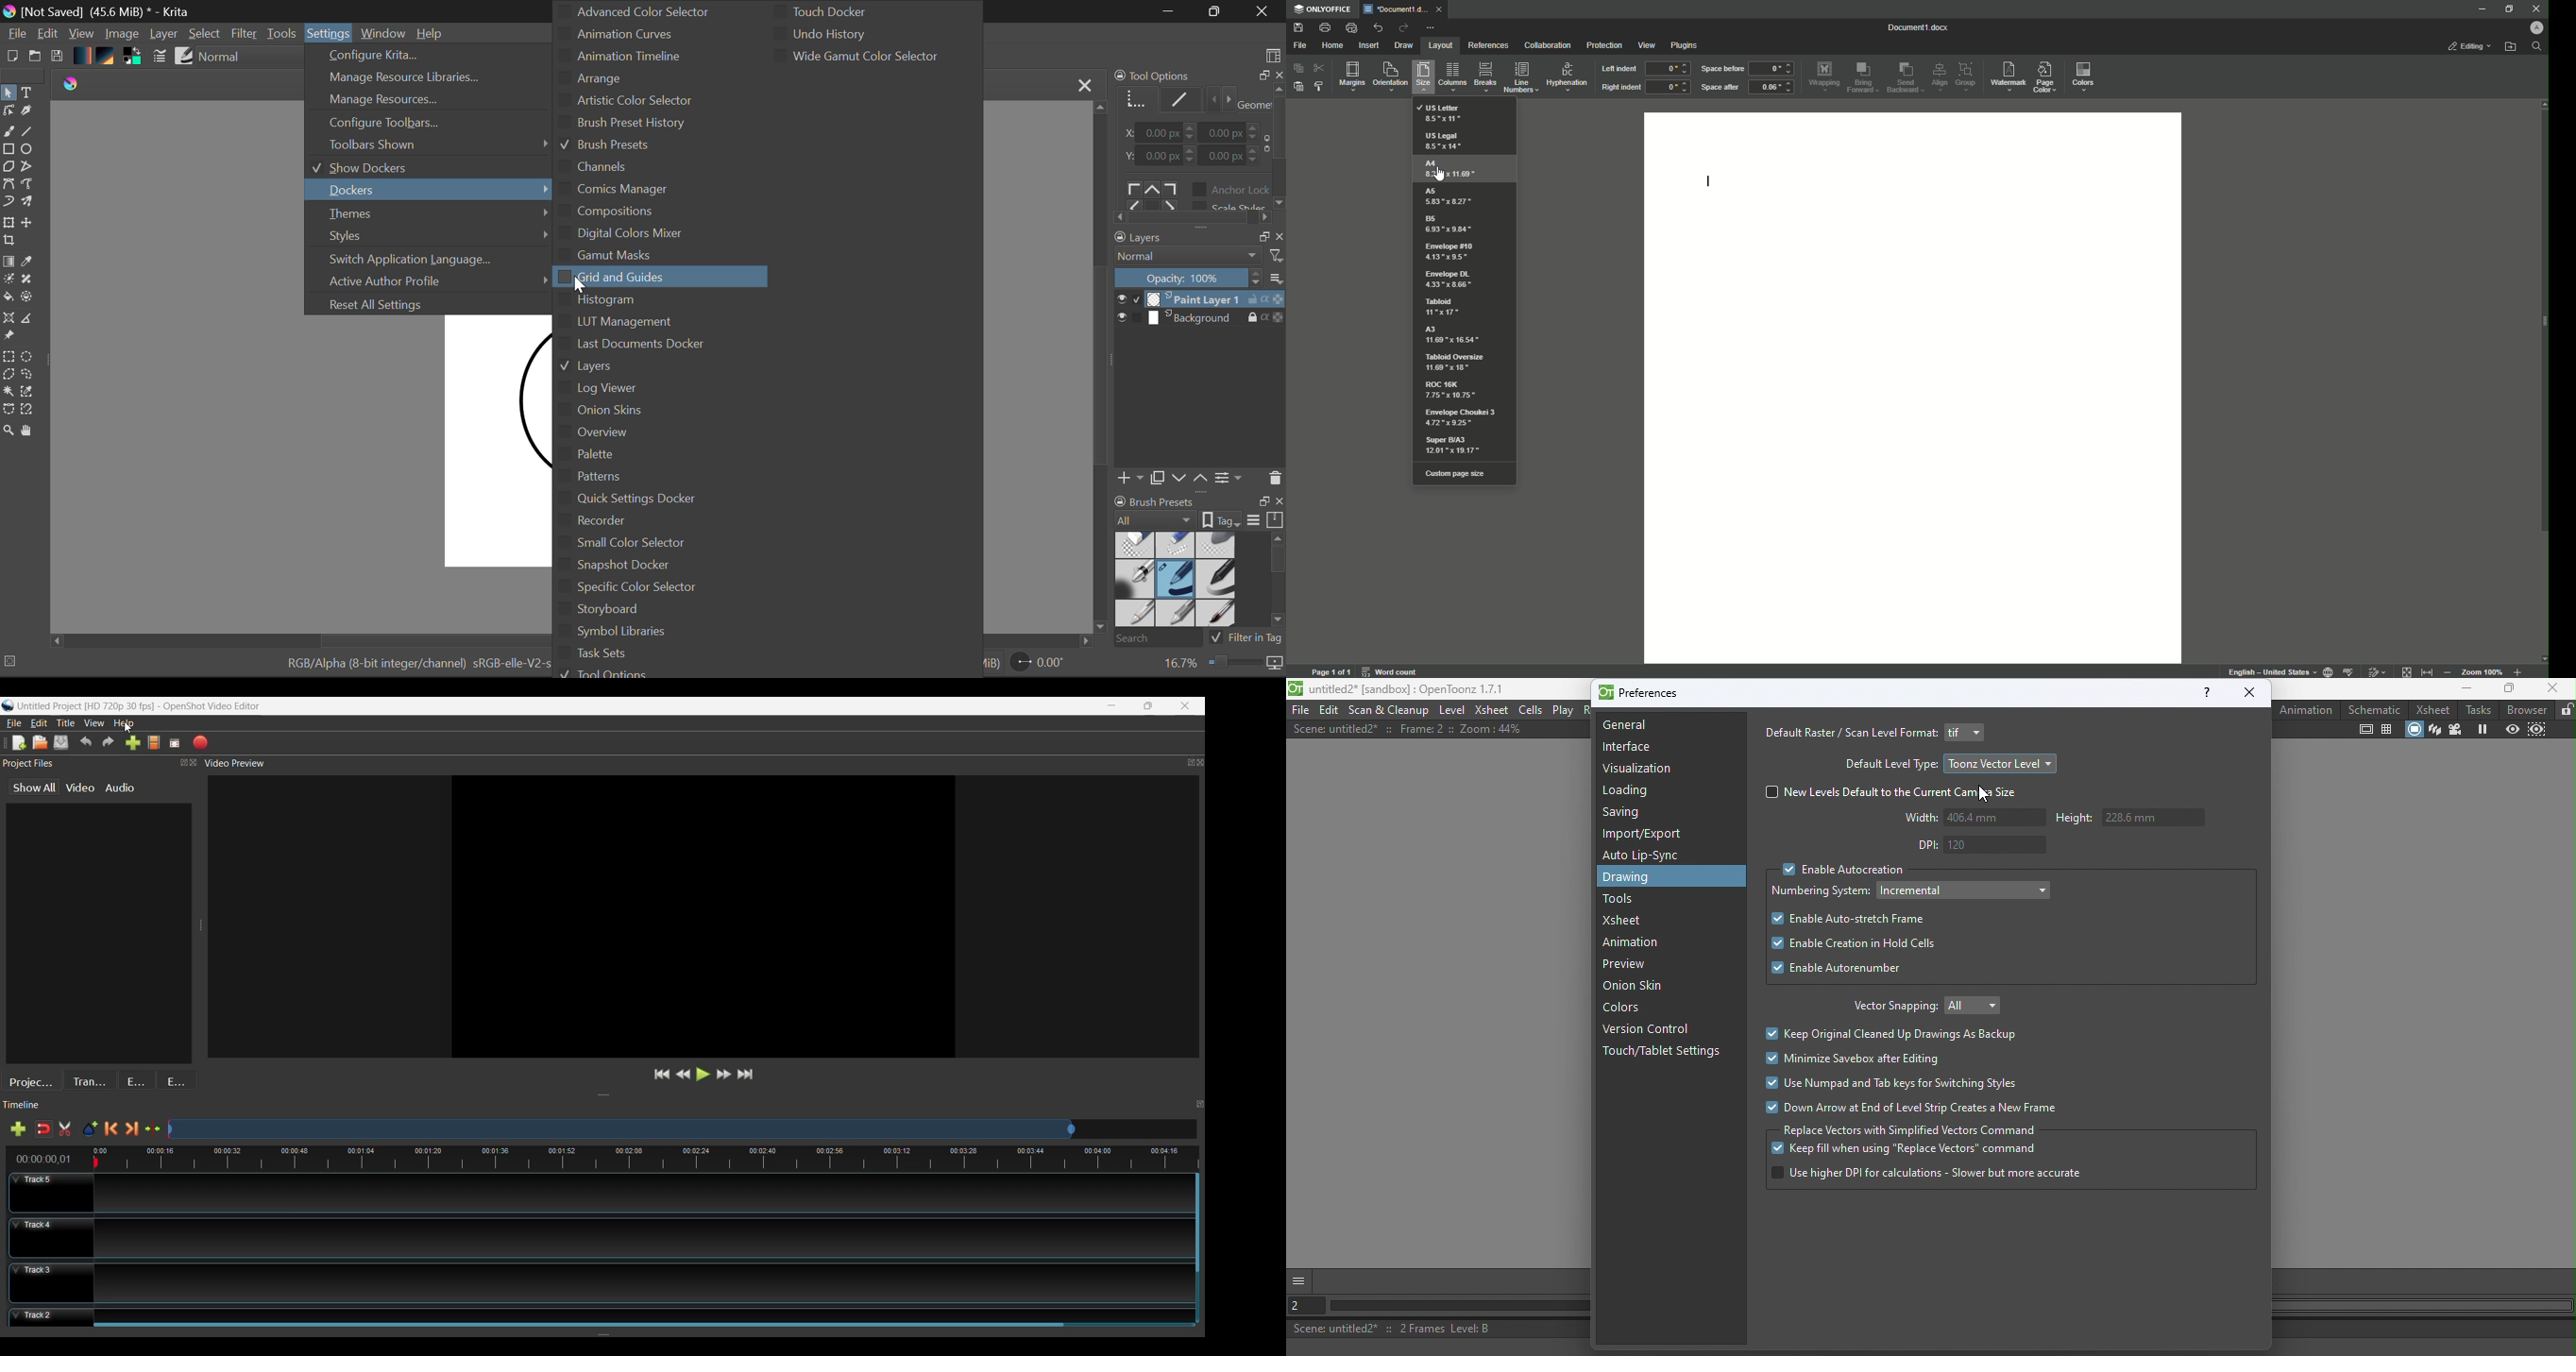 This screenshot has width=2576, height=1372. I want to click on Enclose and Fill, so click(31, 299).